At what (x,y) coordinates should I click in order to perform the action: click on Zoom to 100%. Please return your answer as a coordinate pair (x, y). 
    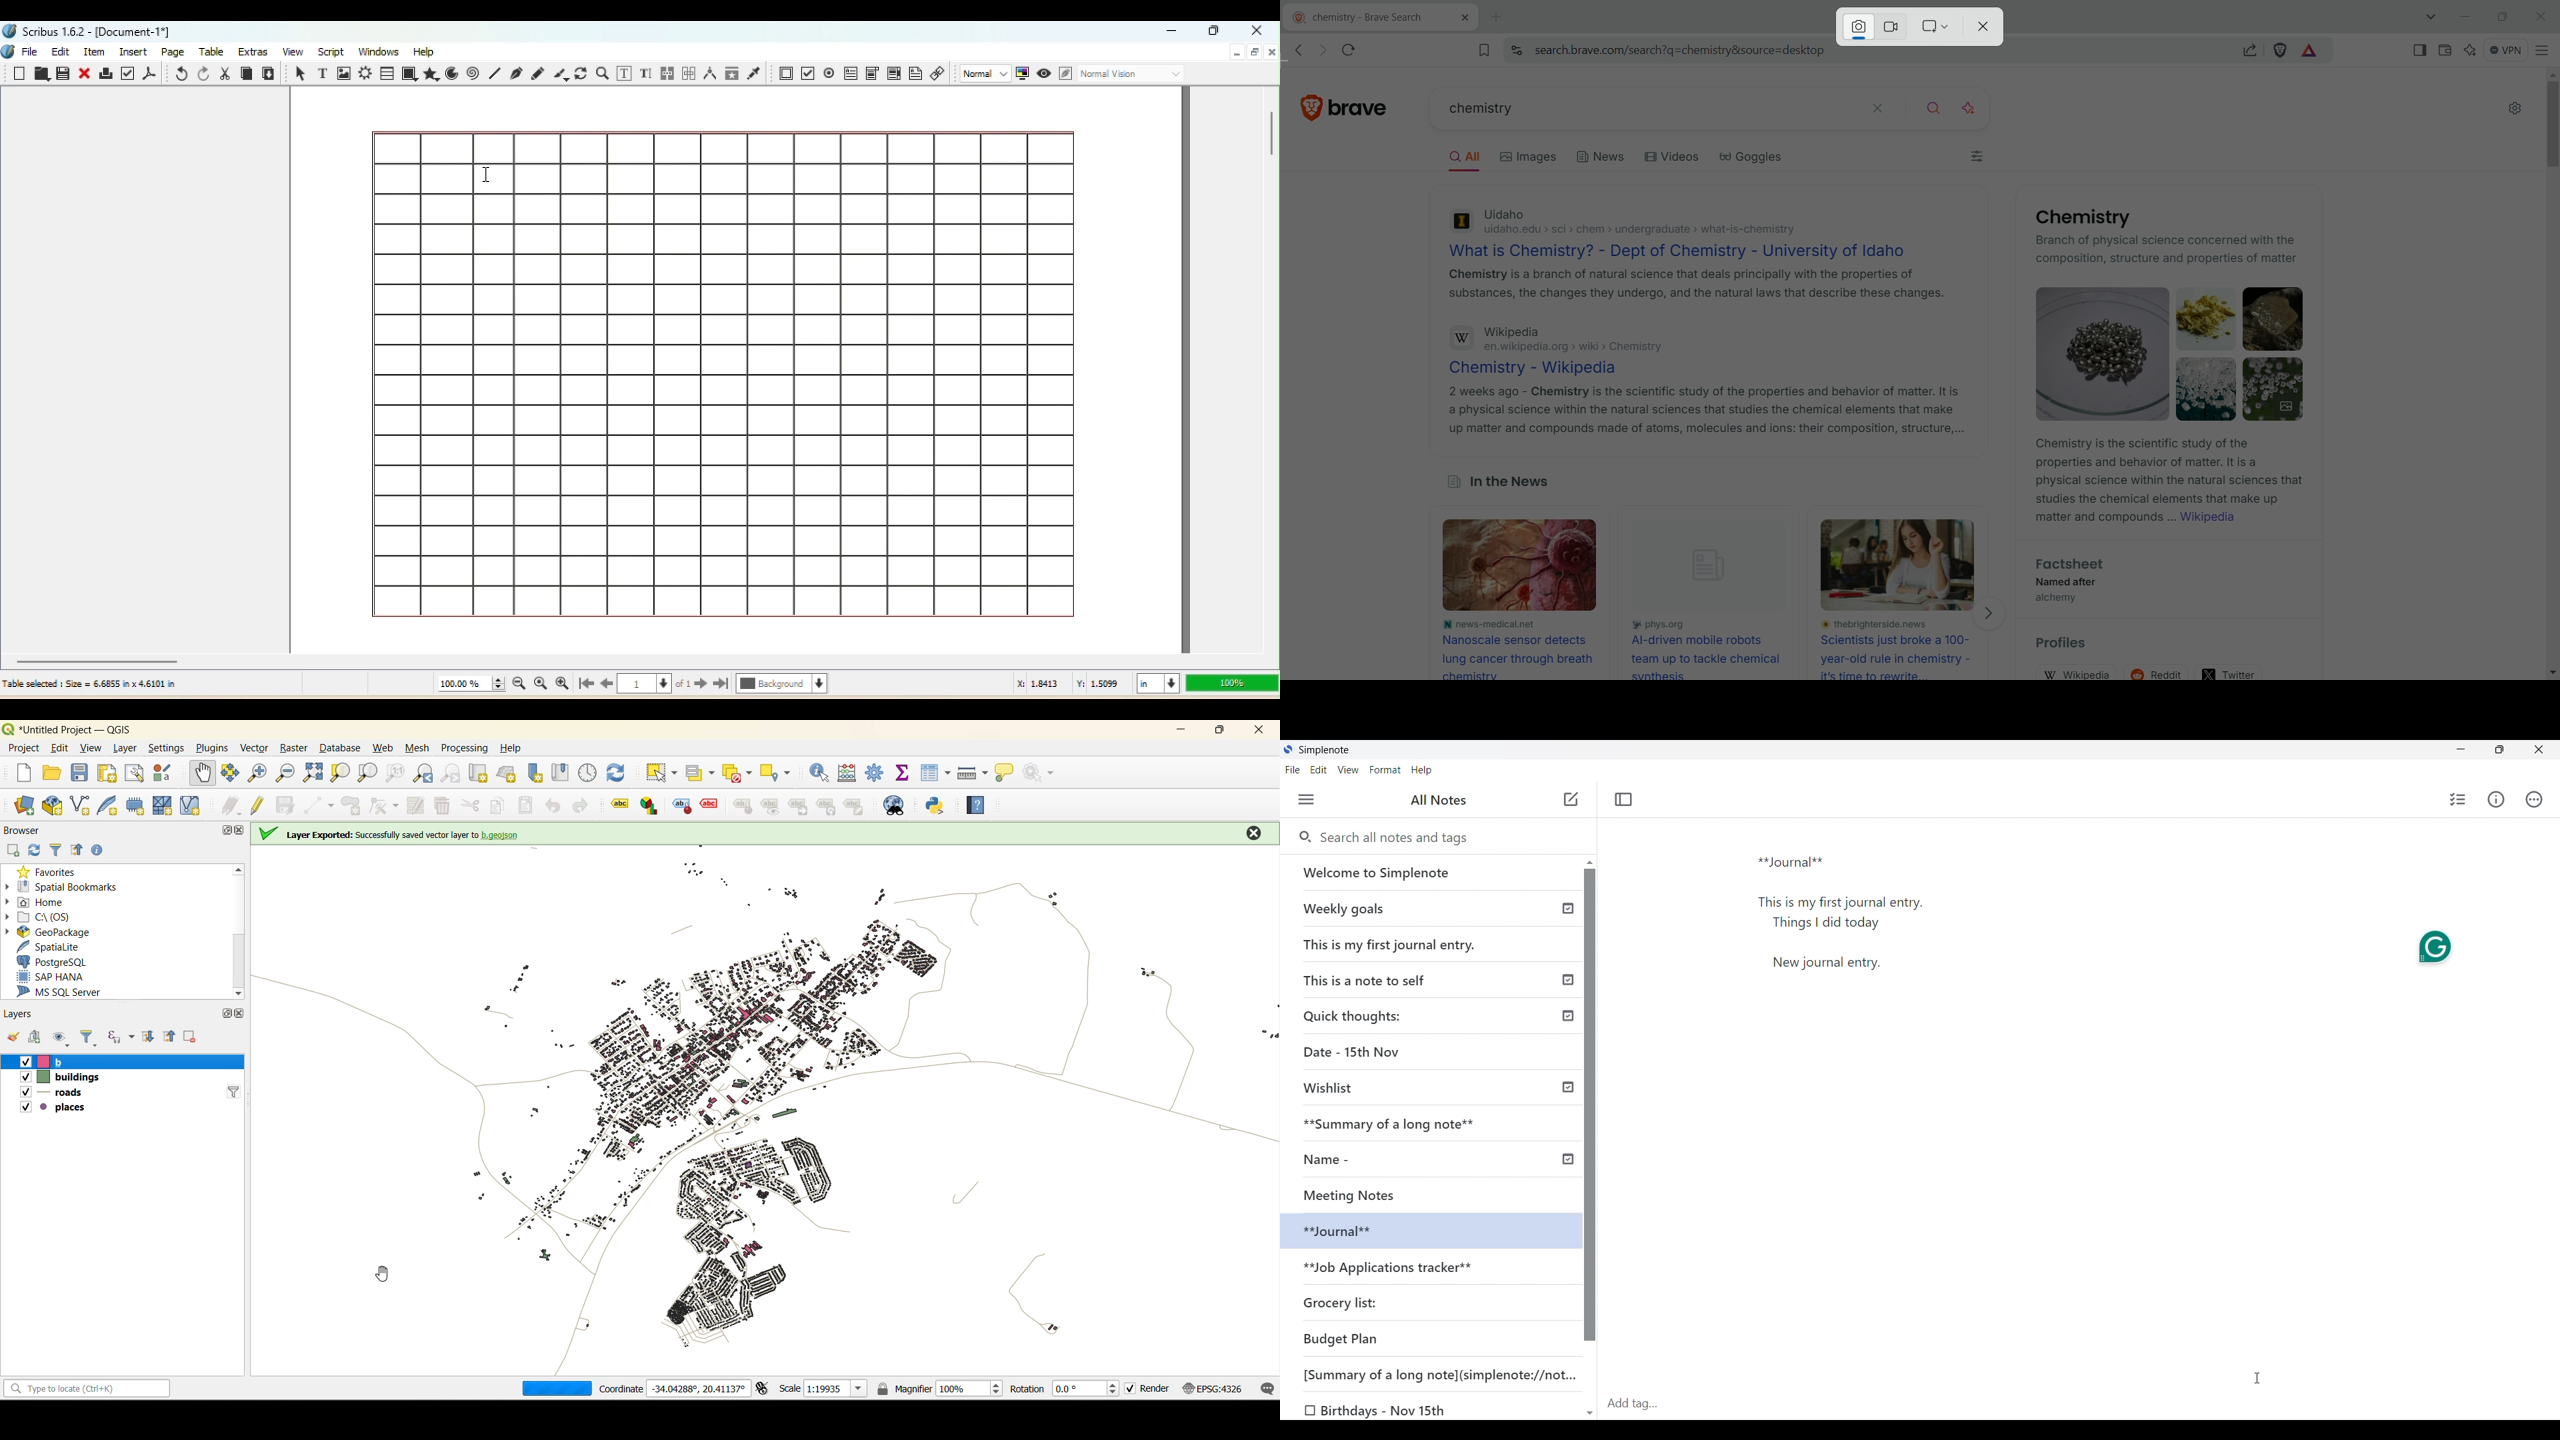
    Looking at the image, I should click on (541, 685).